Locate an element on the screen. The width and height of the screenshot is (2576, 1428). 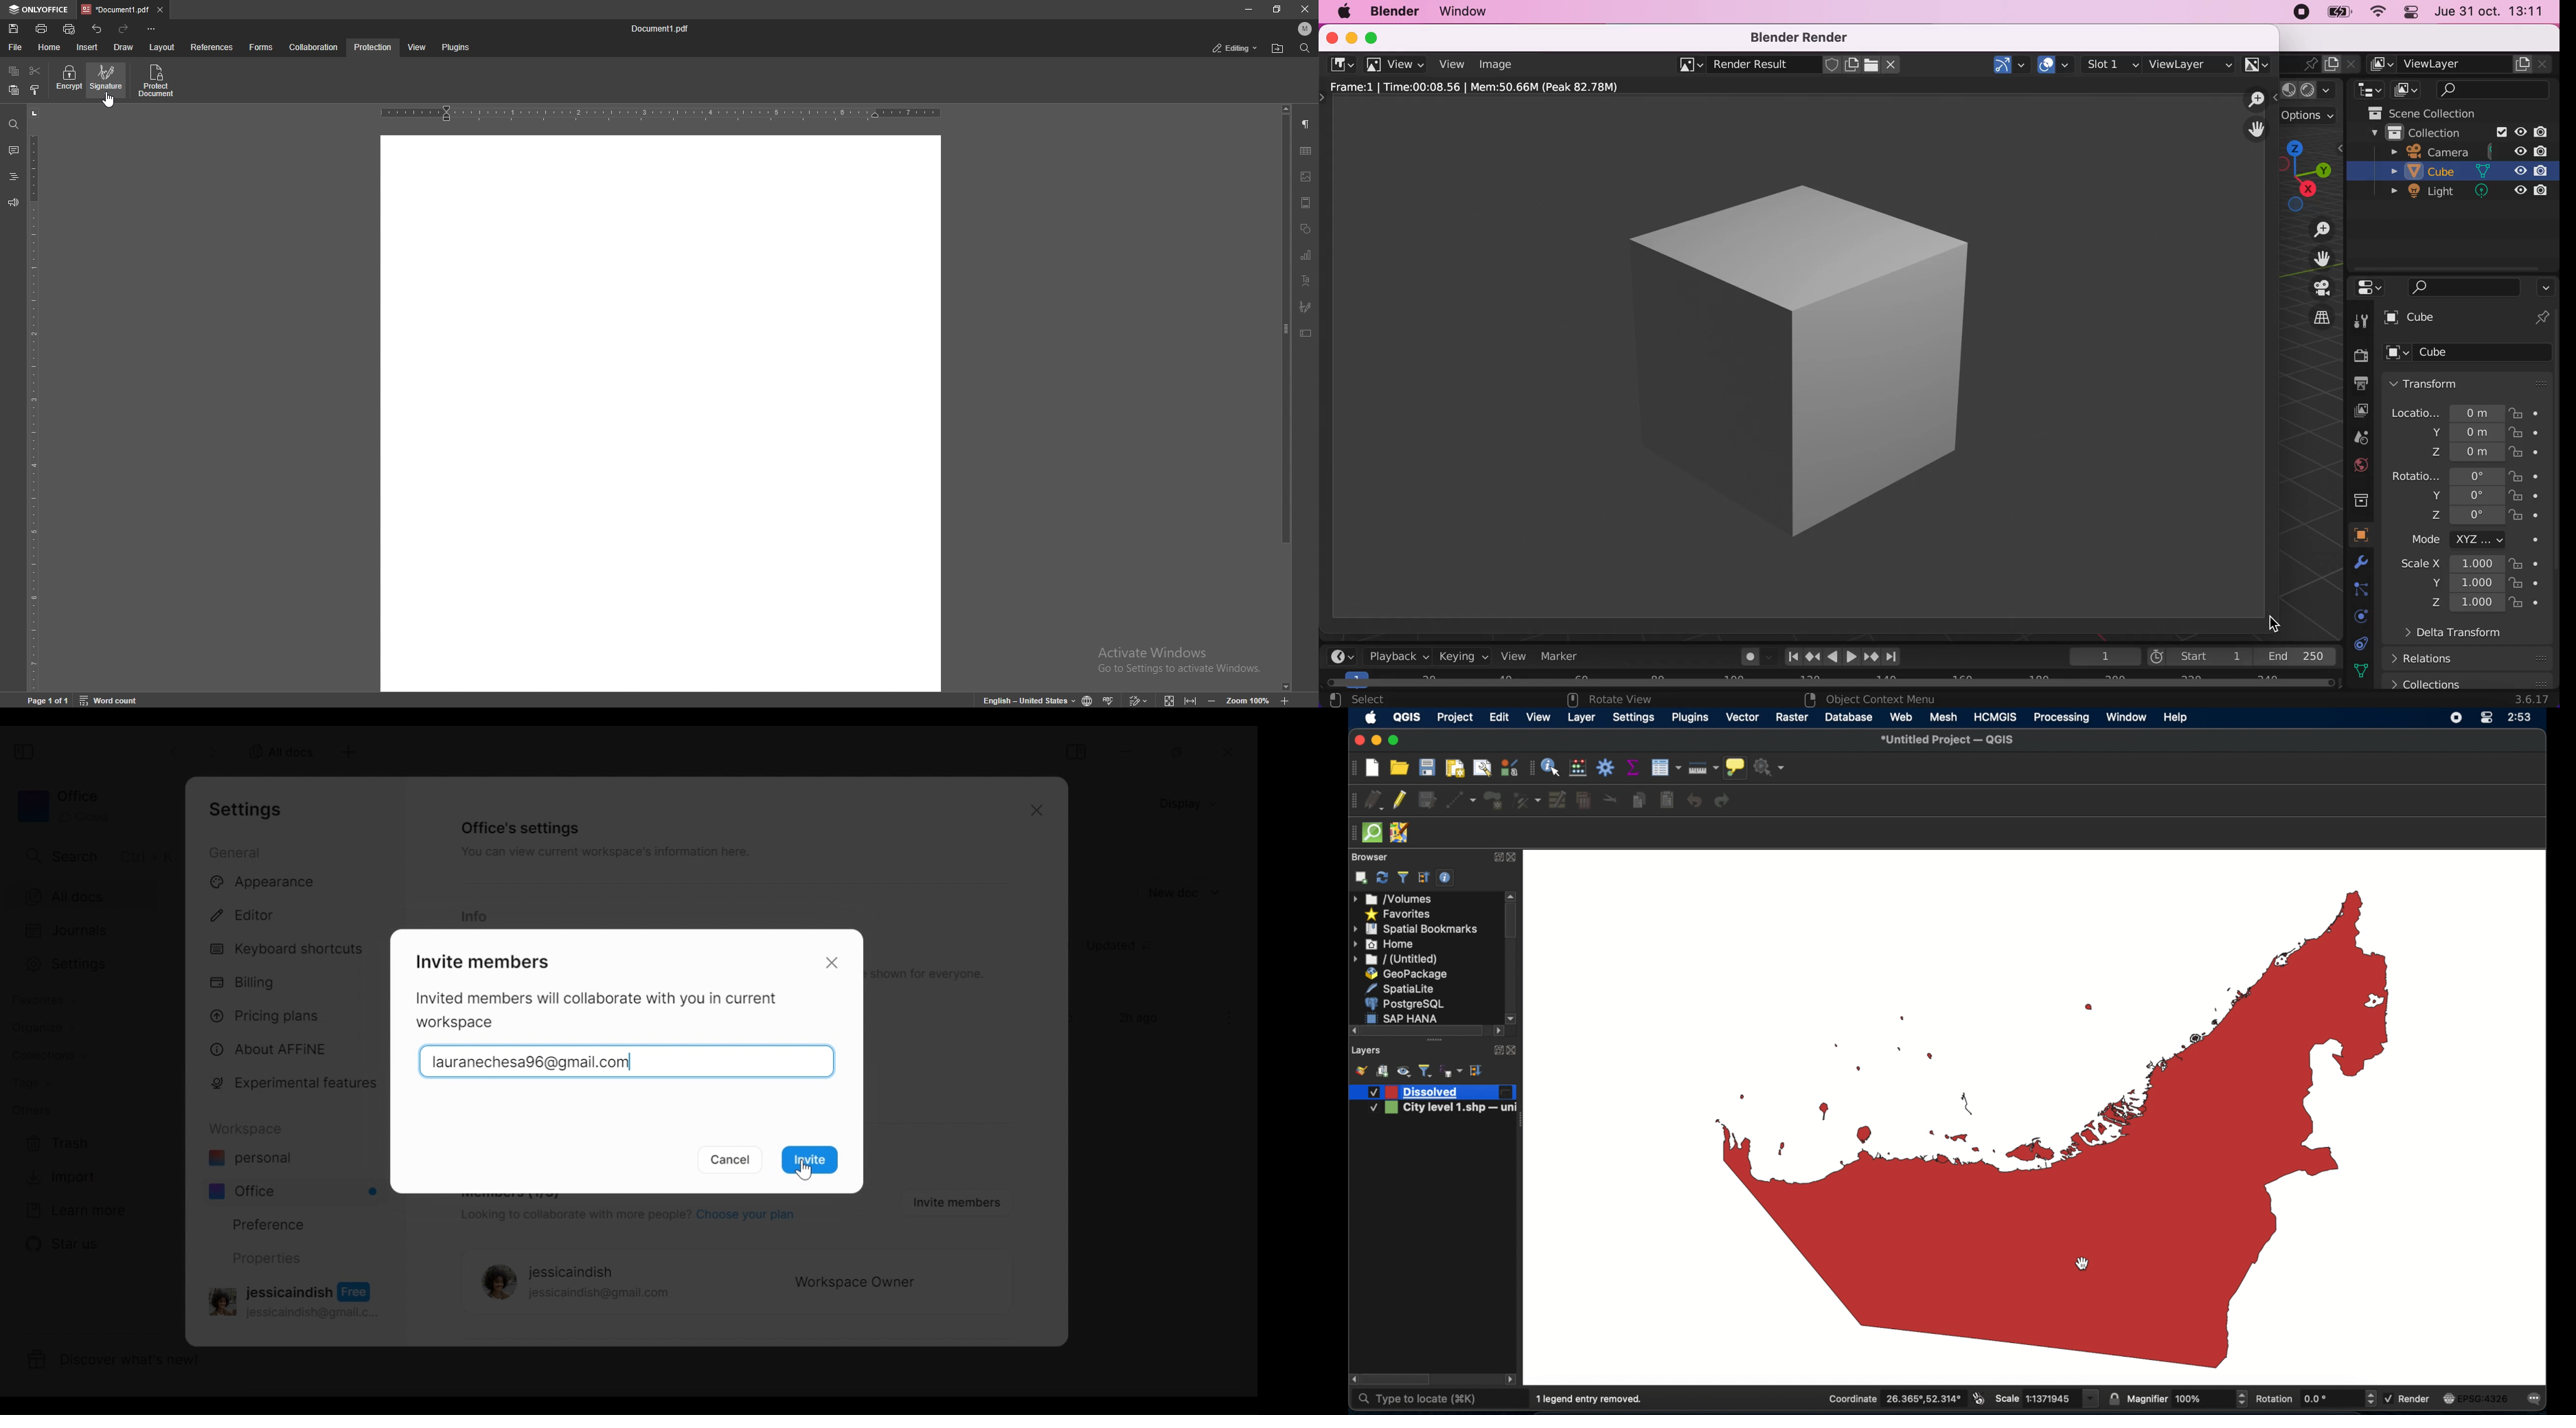
world is located at coordinates (2360, 465).